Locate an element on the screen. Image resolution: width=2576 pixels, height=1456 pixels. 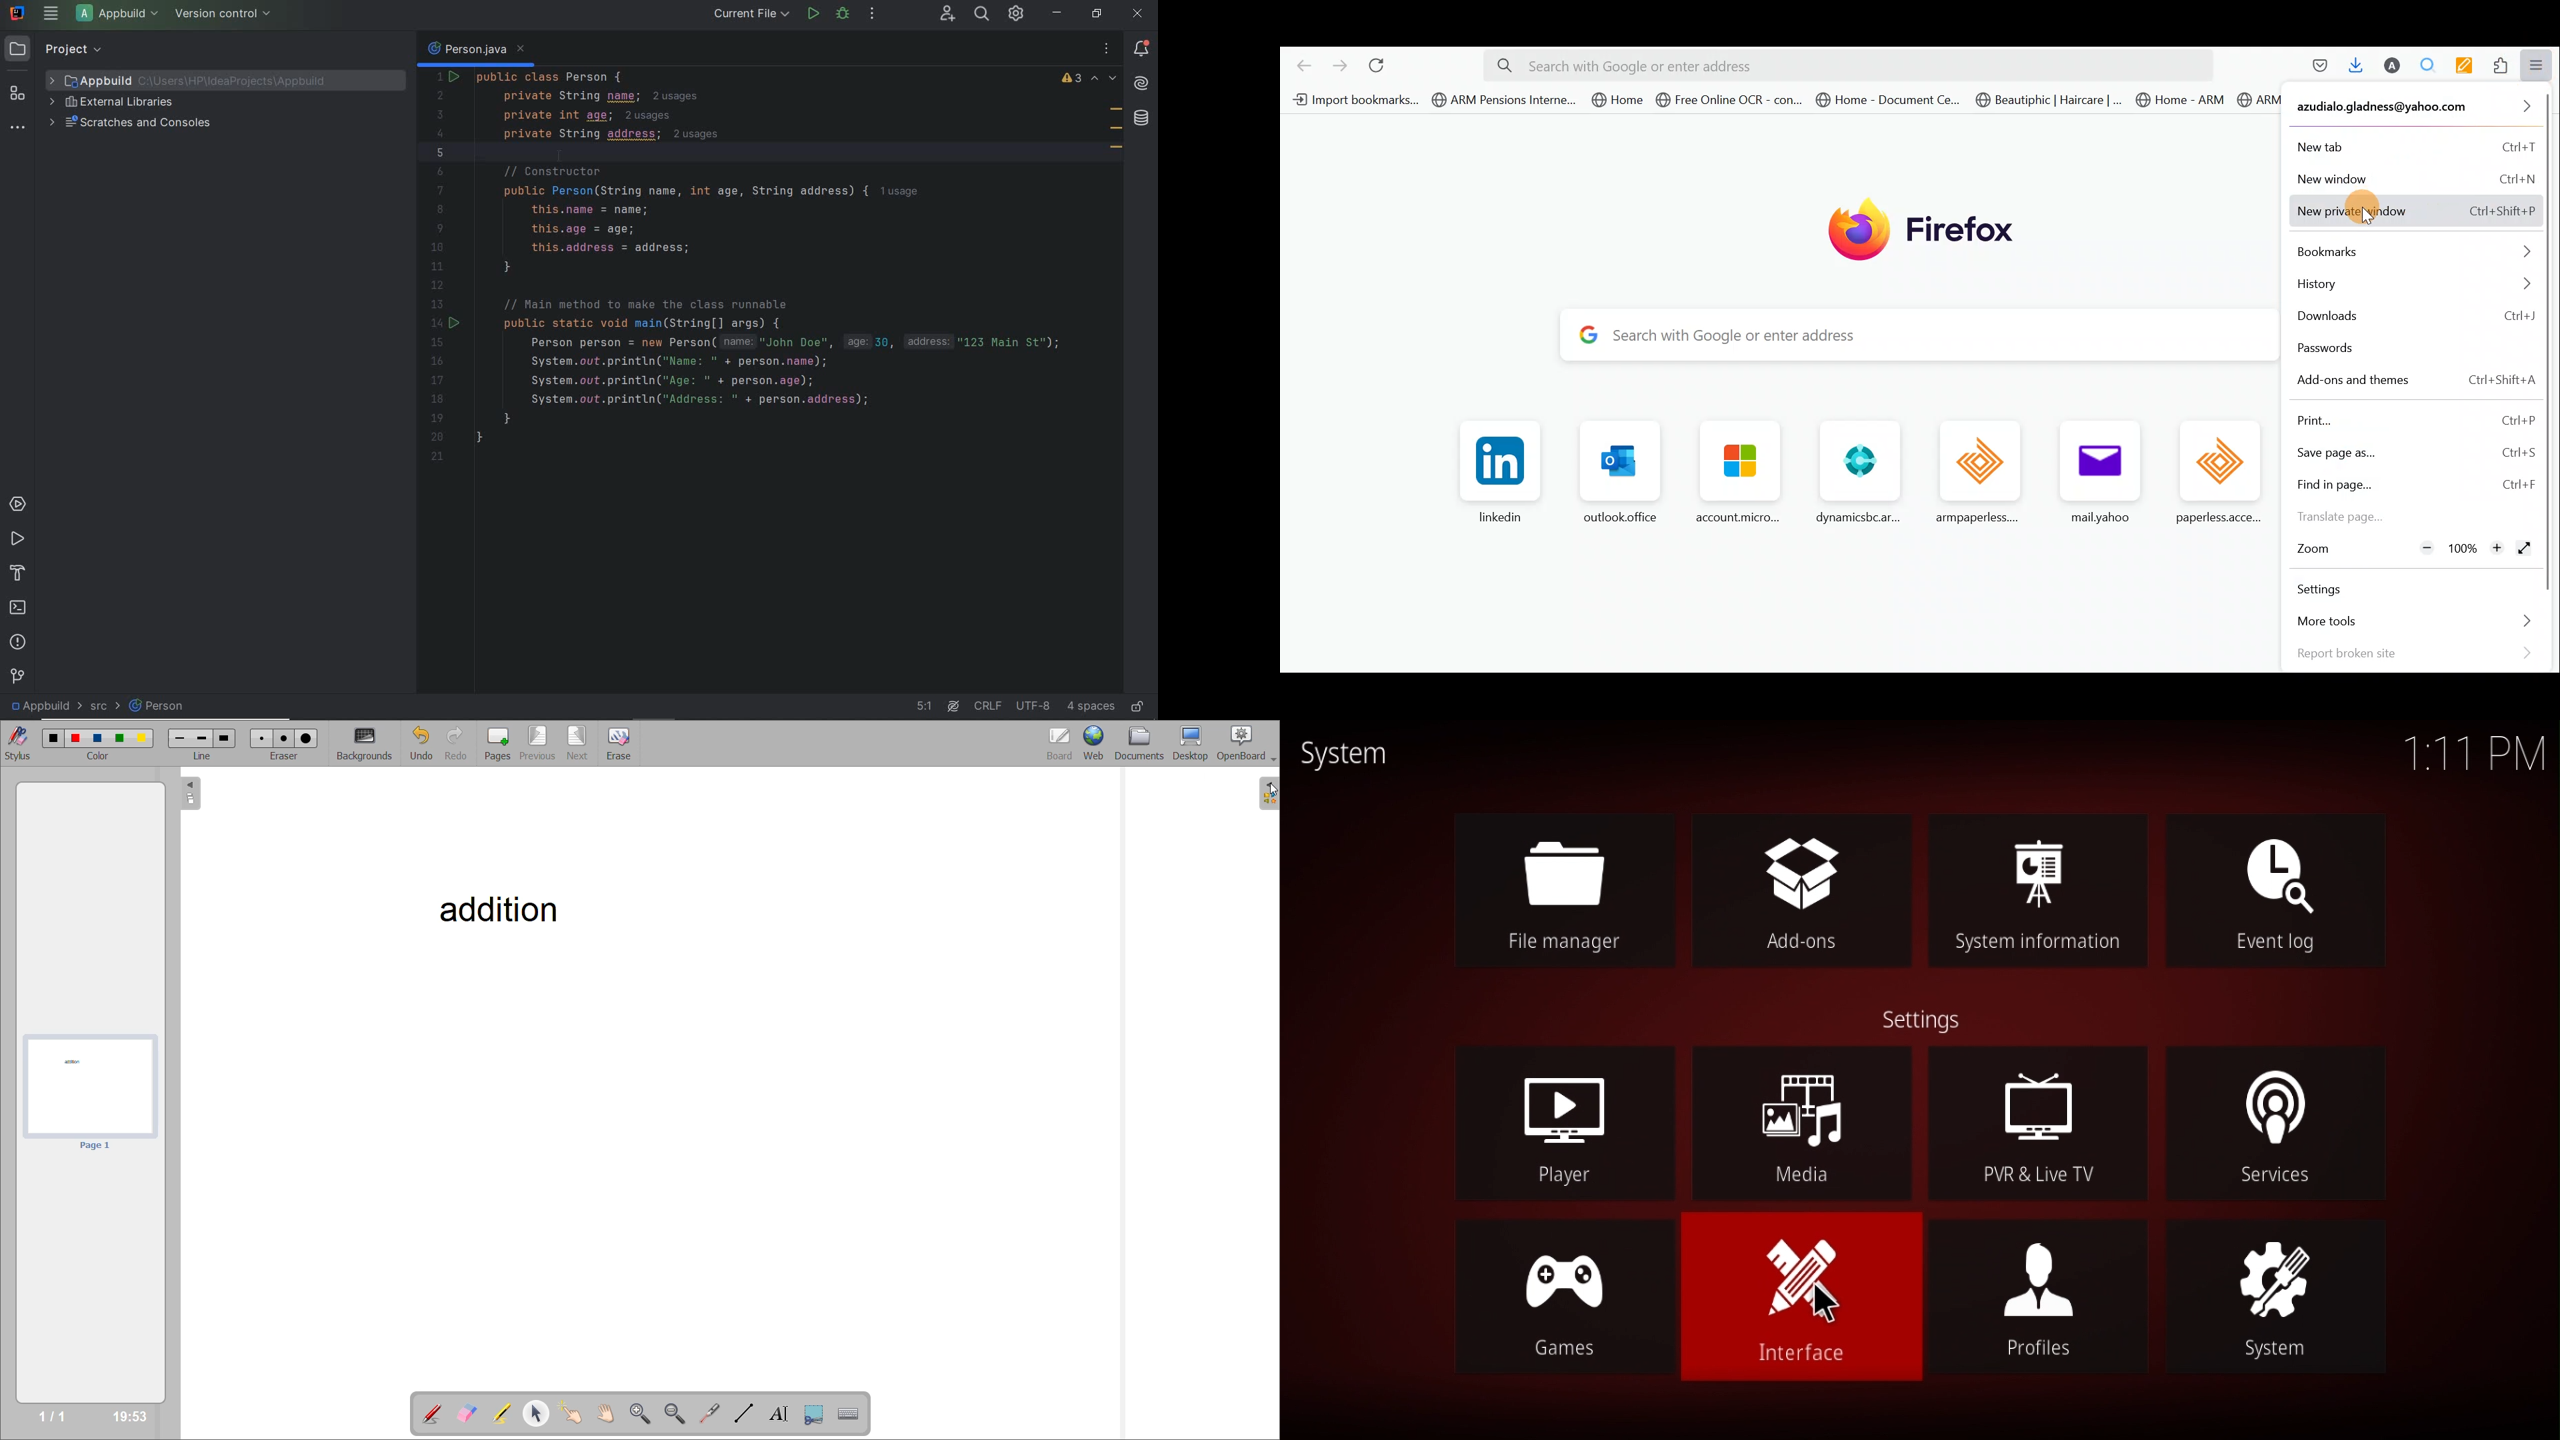
field marks is located at coordinates (1117, 130).